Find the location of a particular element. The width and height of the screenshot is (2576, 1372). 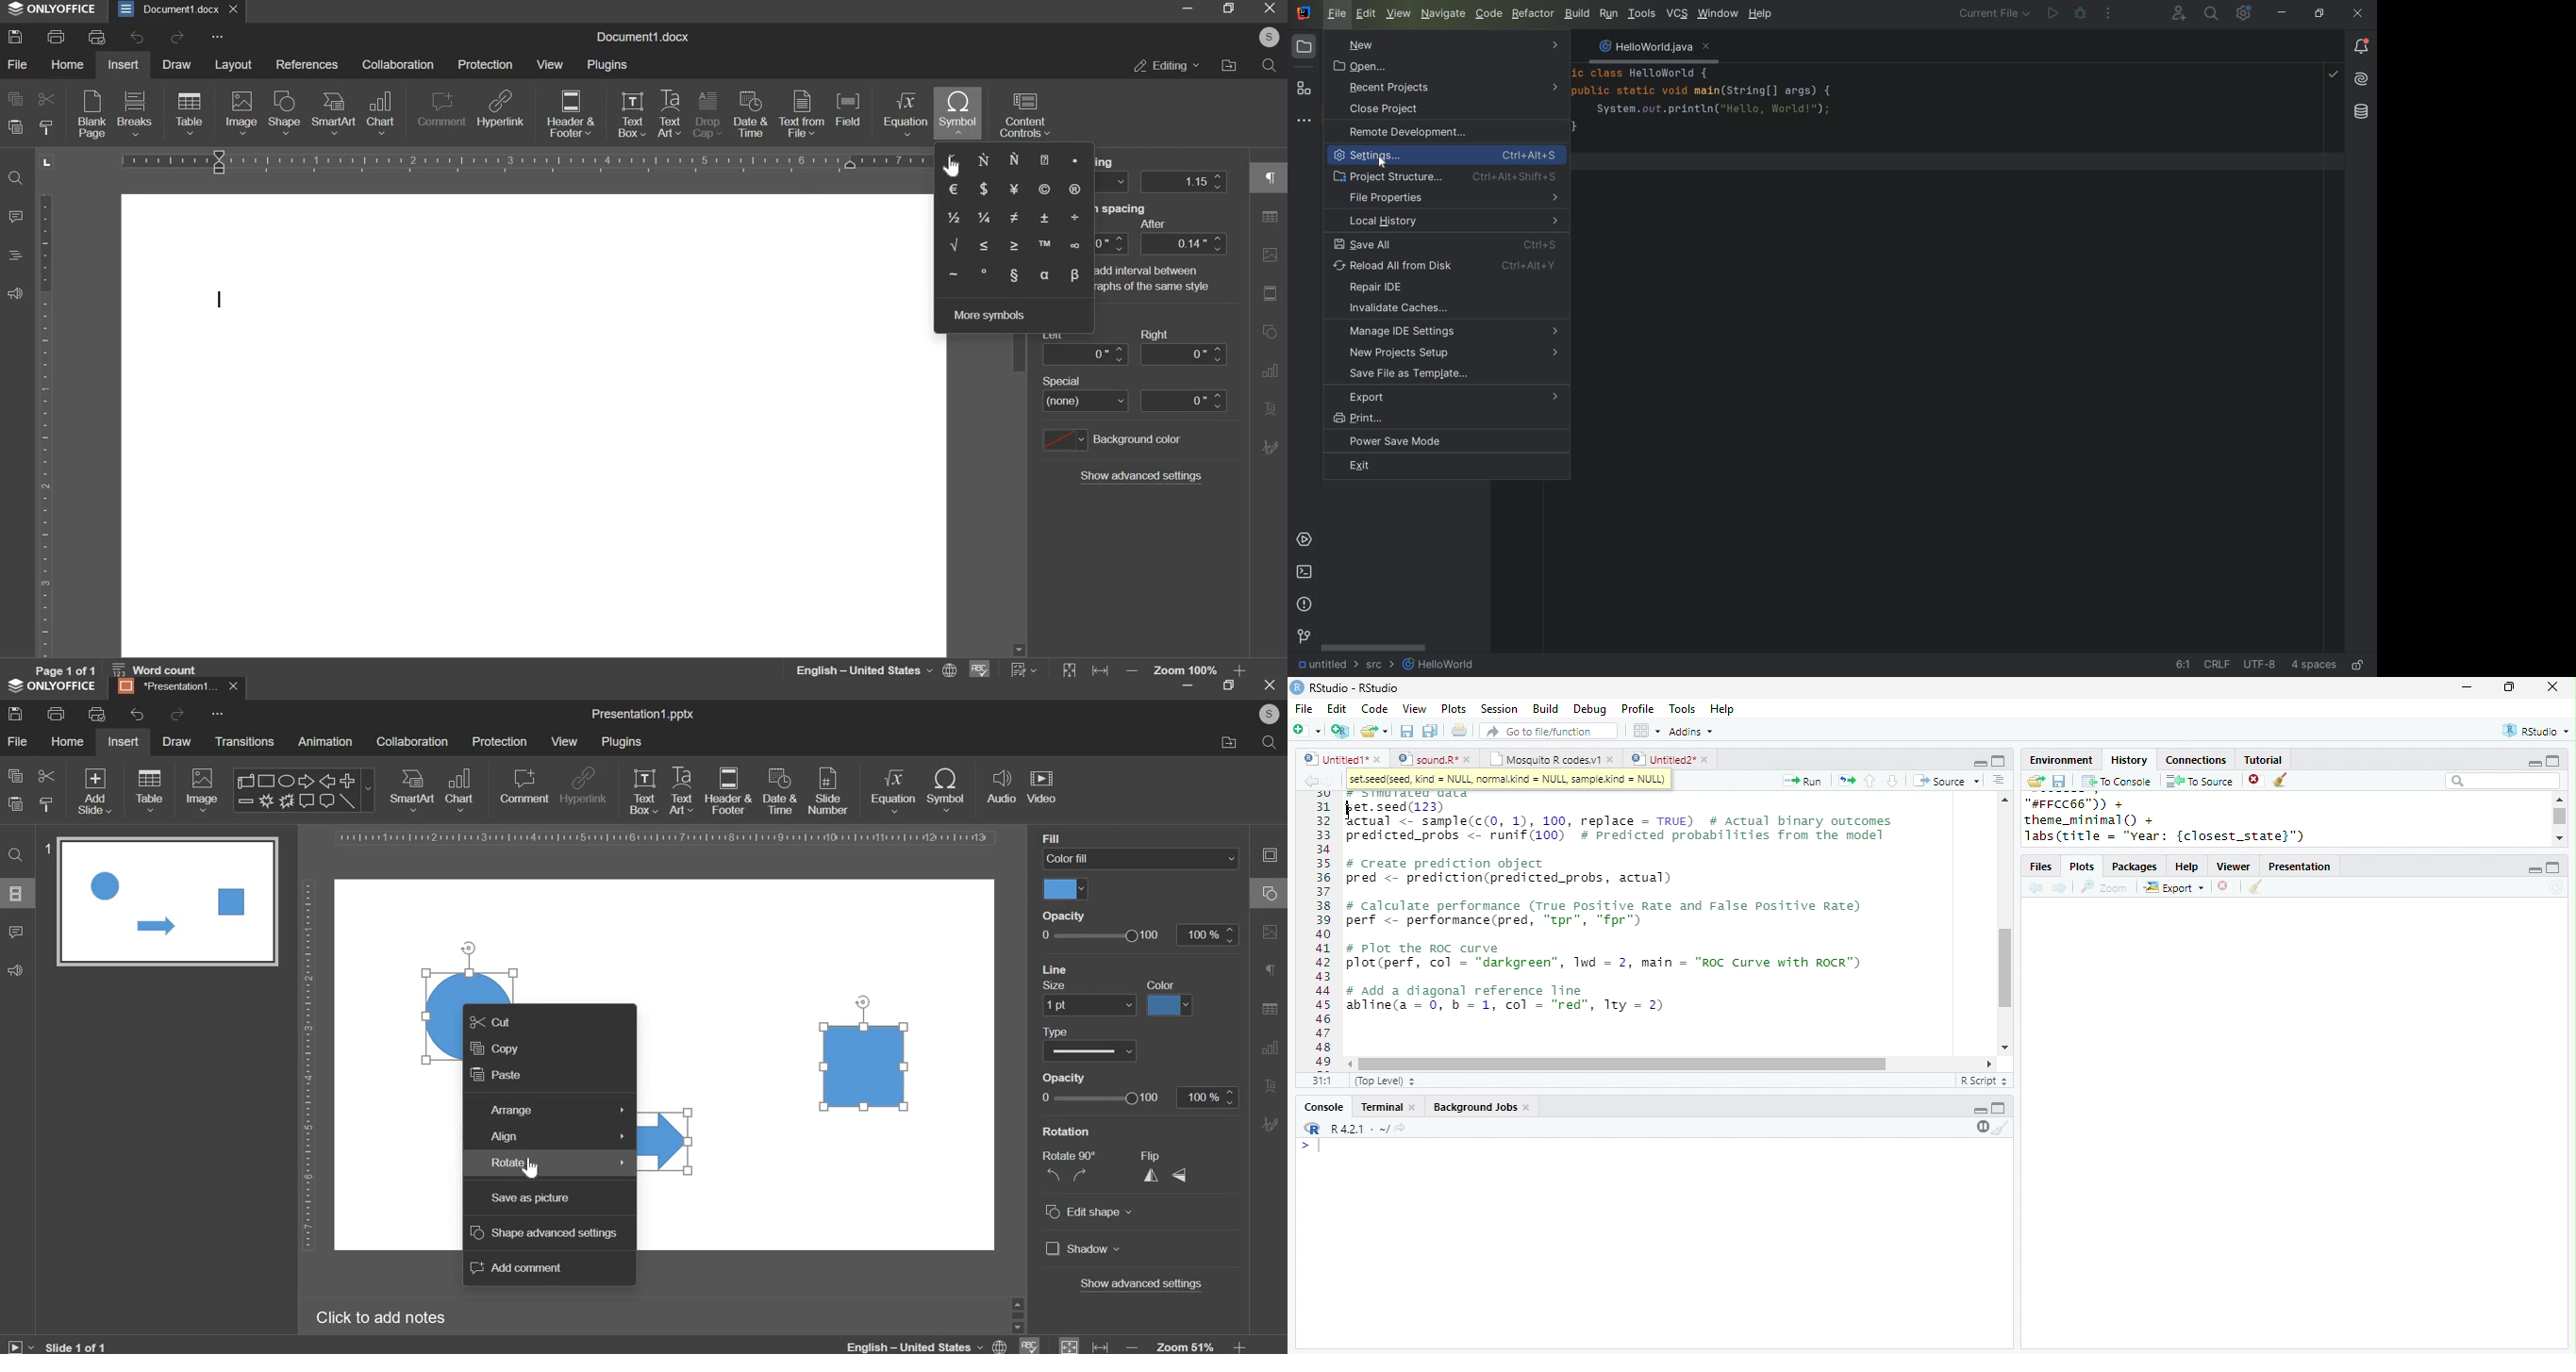

Click to add notes is located at coordinates (380, 1317).